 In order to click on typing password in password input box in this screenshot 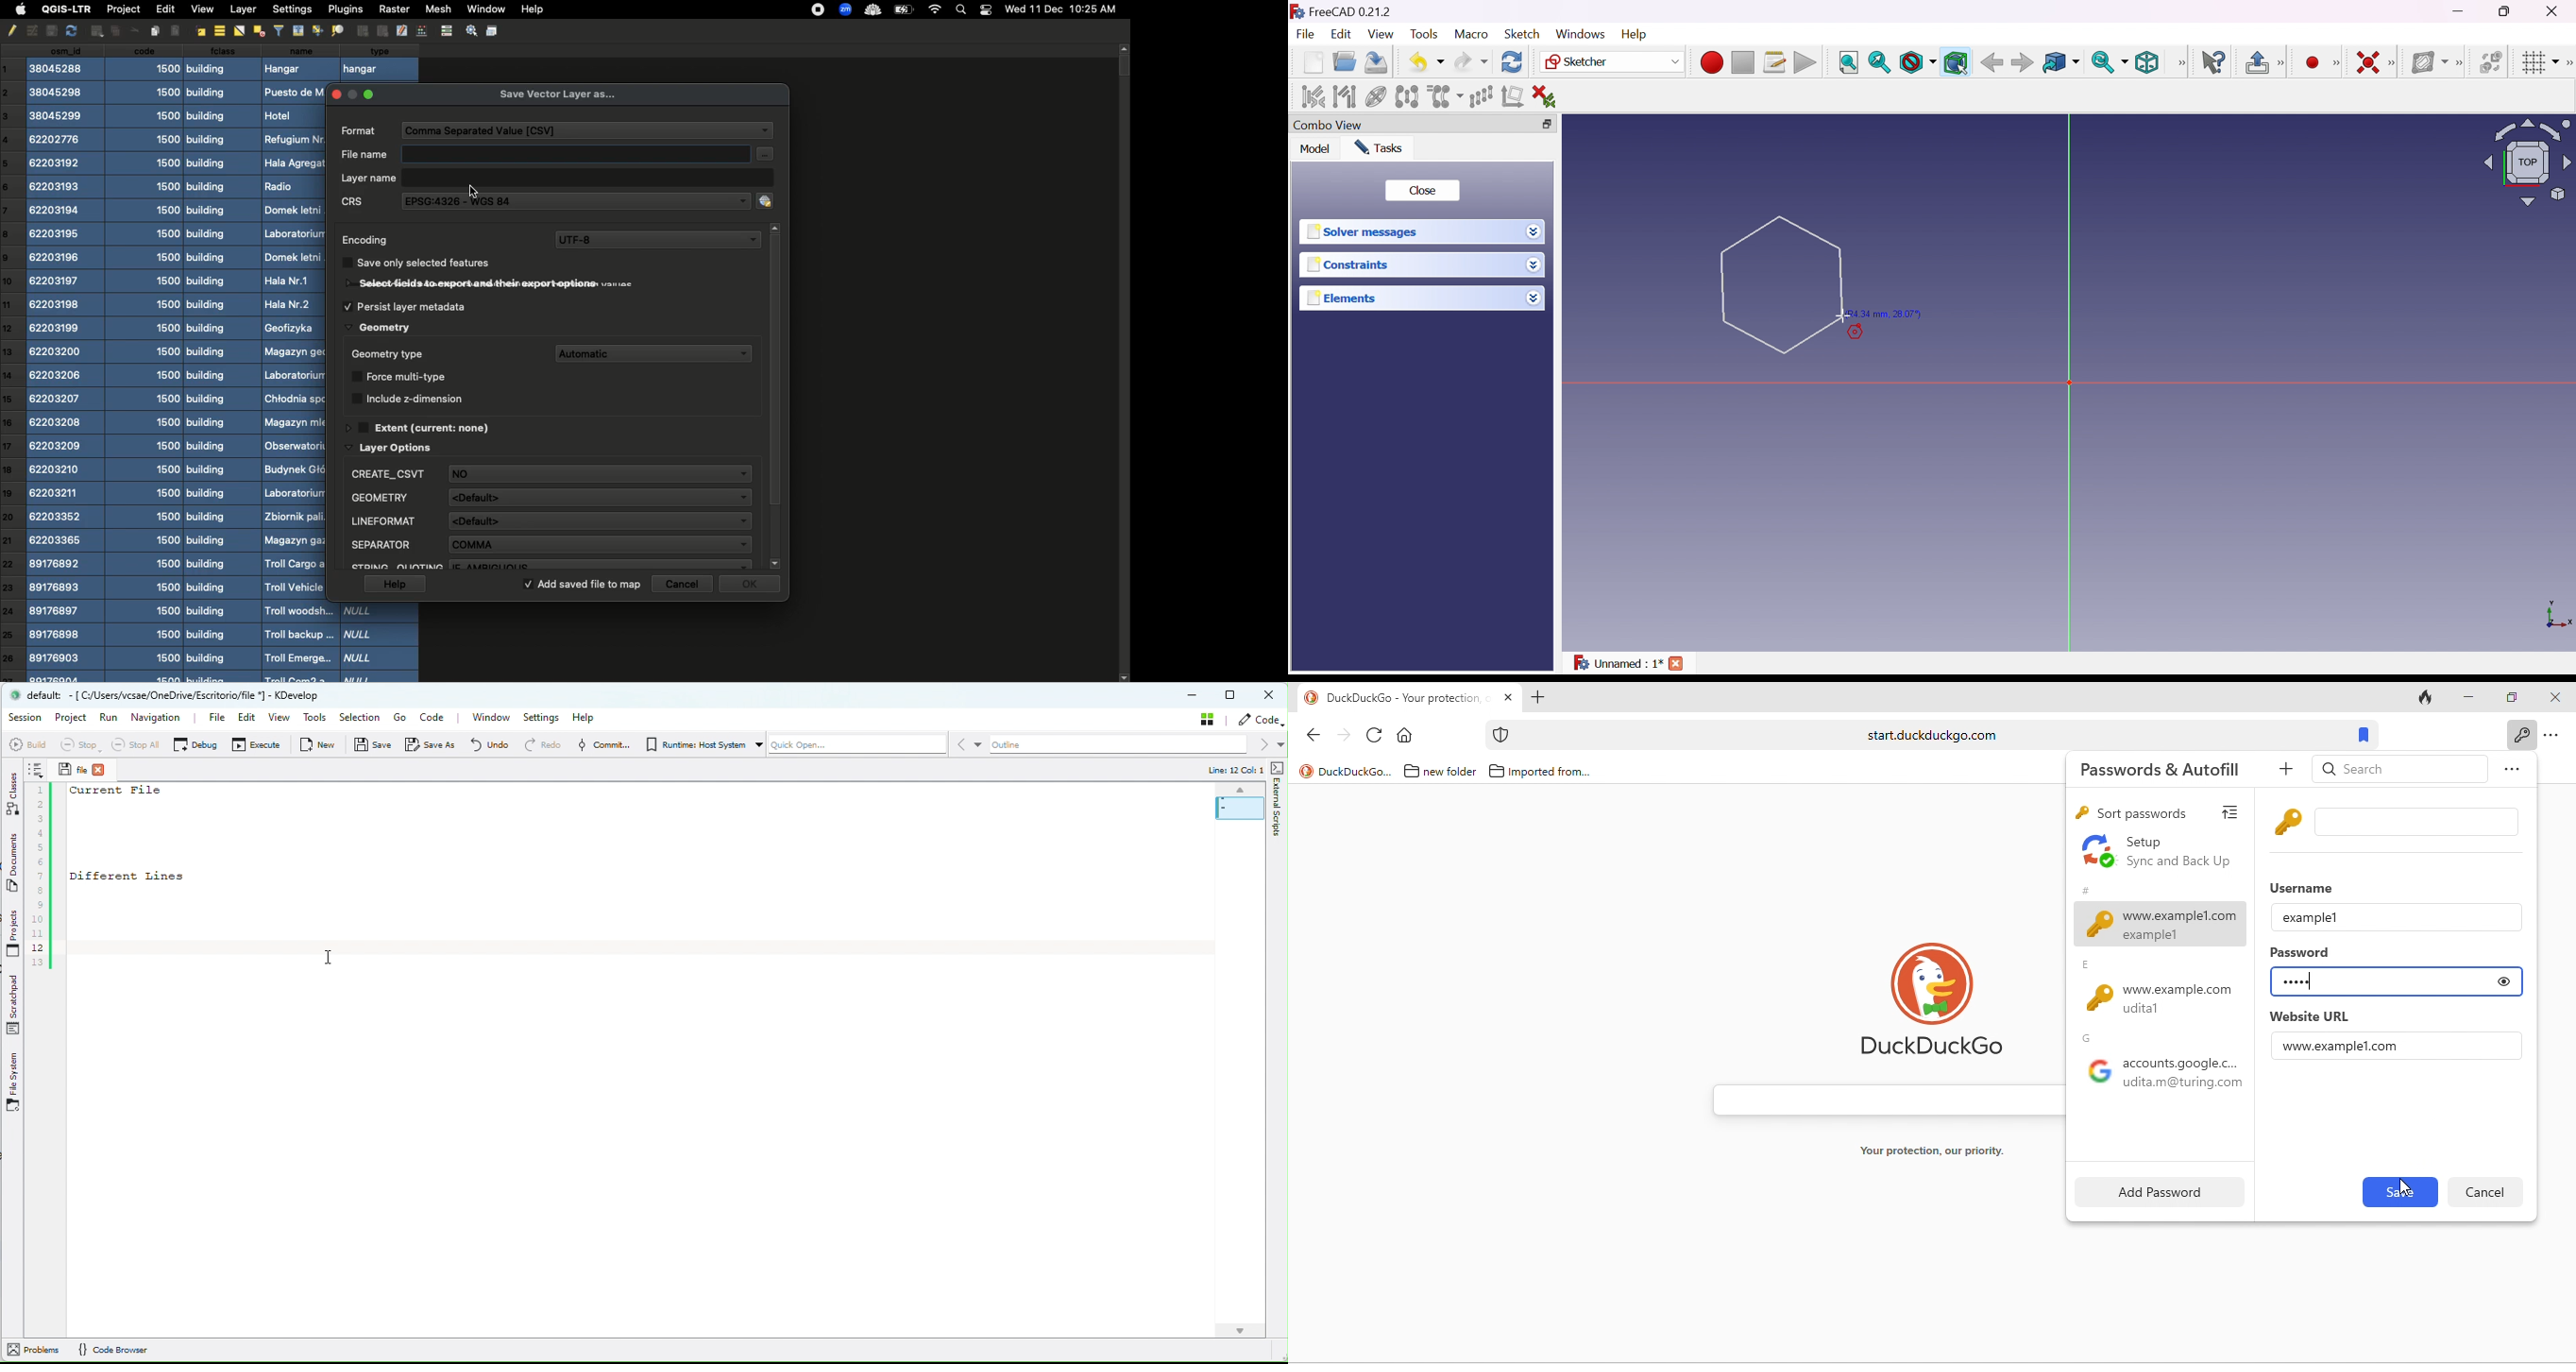, I will do `click(2375, 982)`.